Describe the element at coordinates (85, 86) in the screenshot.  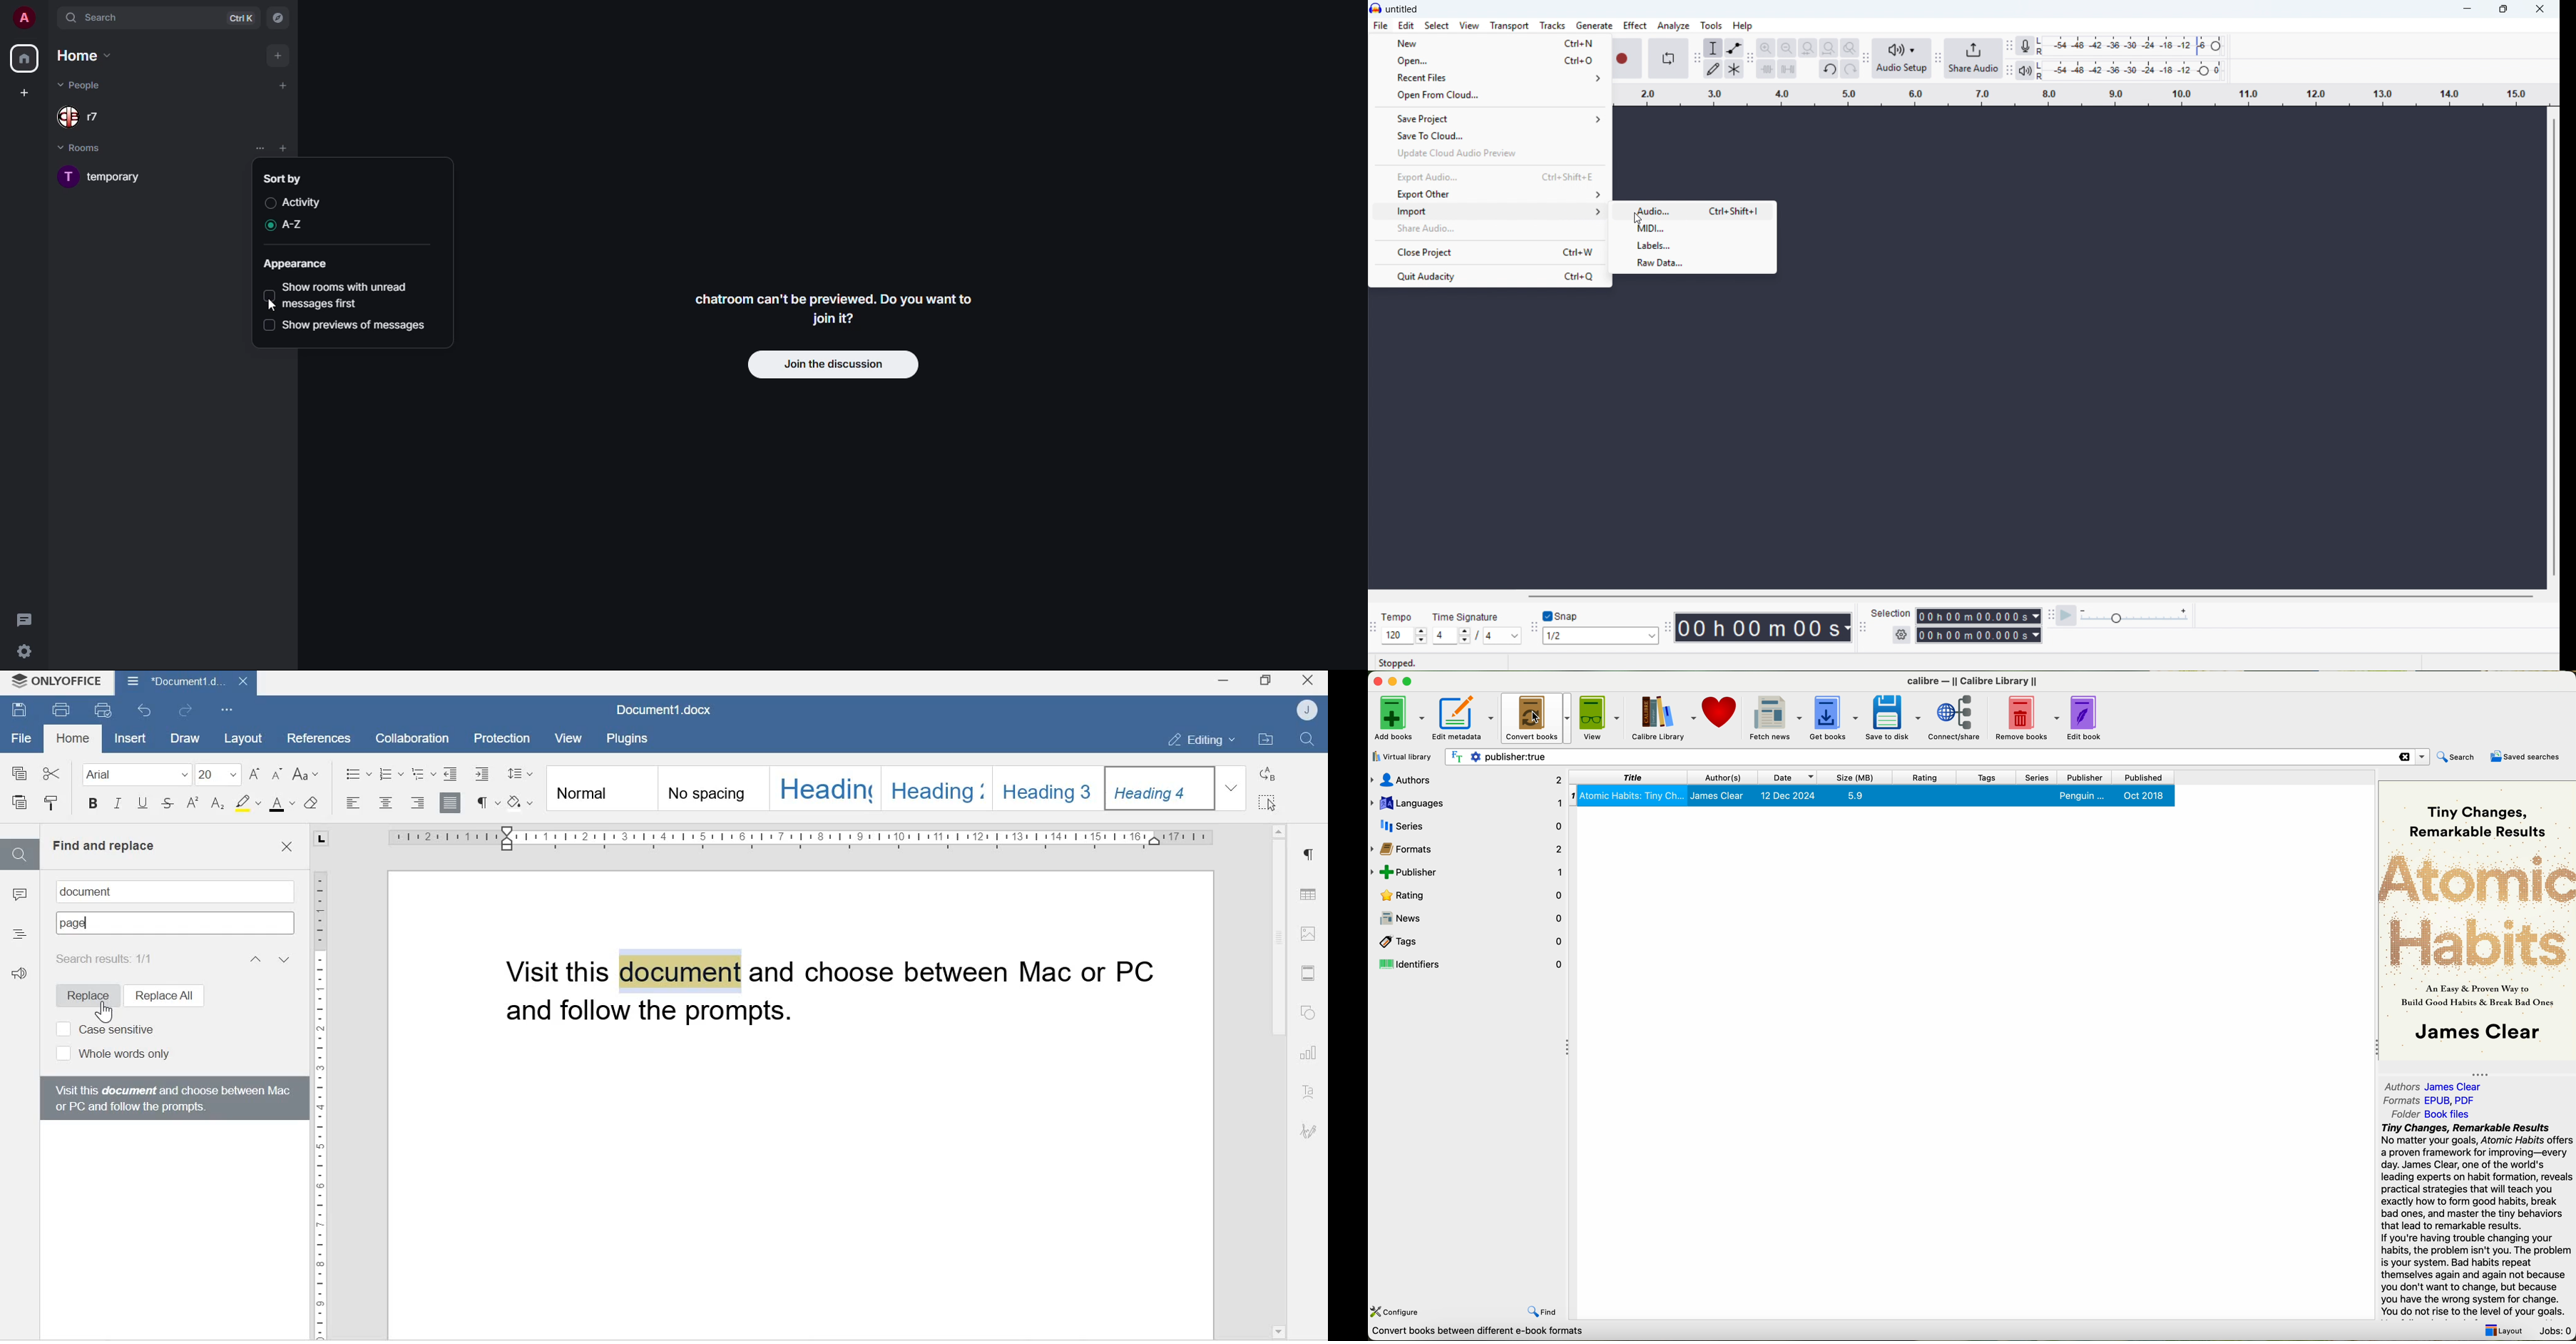
I see `people` at that location.